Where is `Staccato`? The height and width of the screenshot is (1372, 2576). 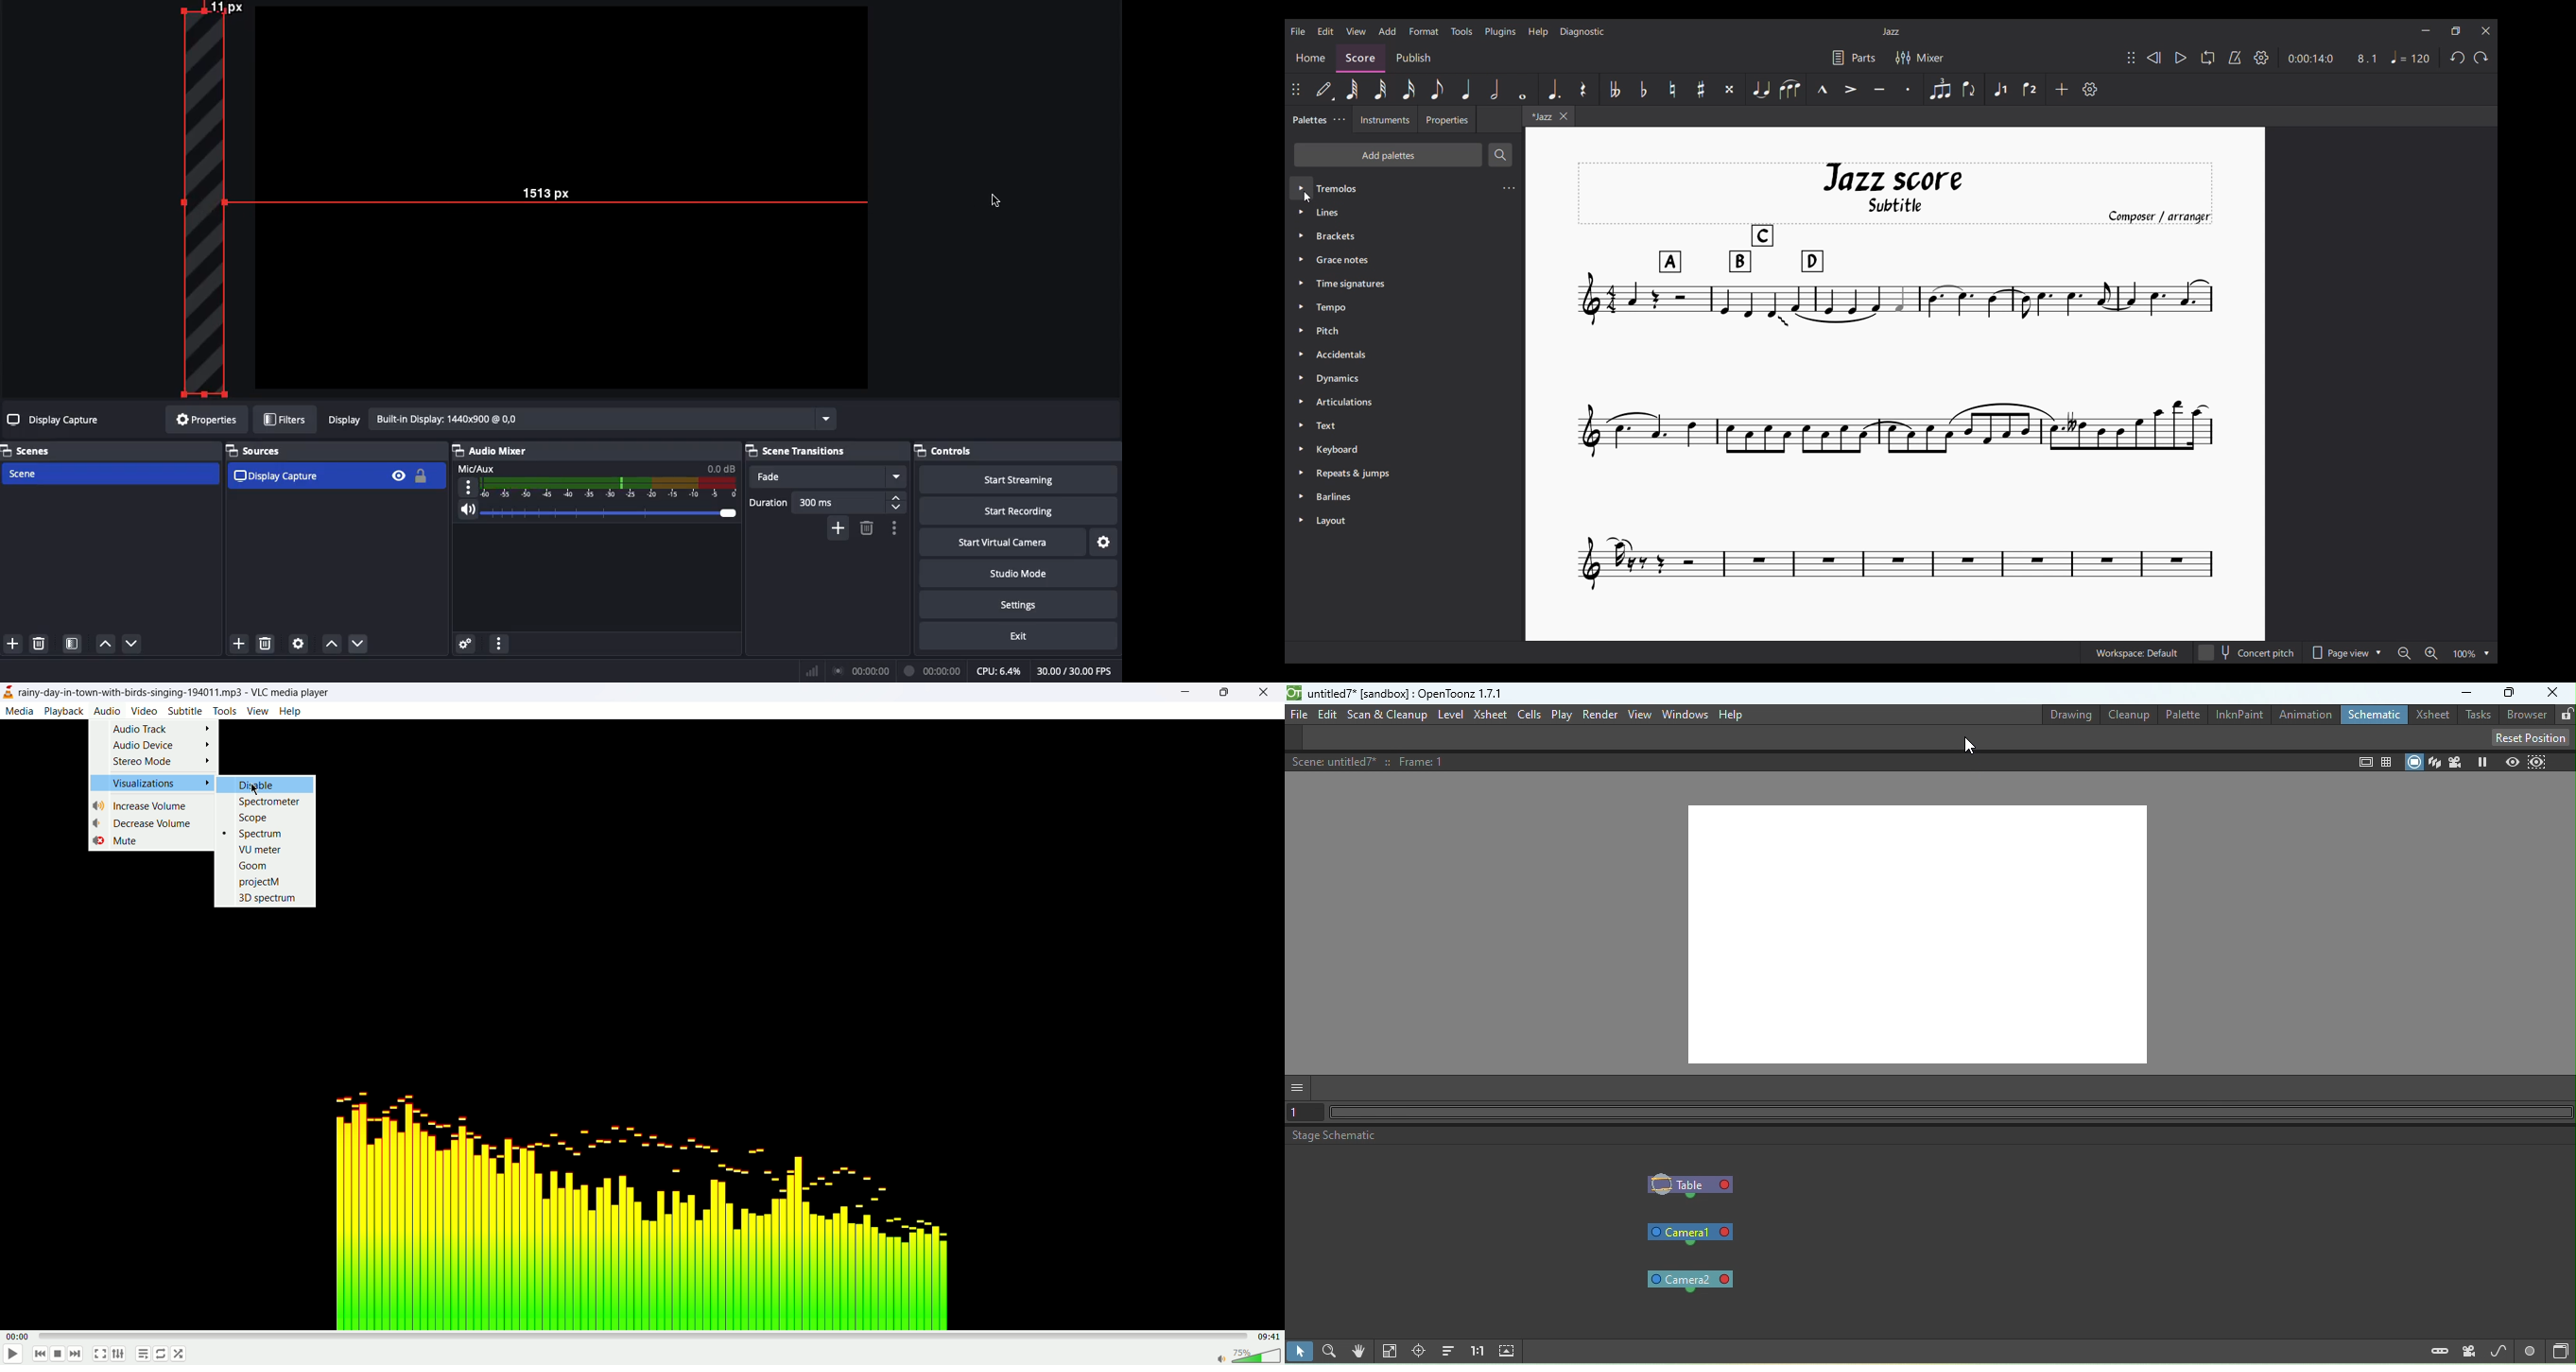
Staccato is located at coordinates (1908, 89).